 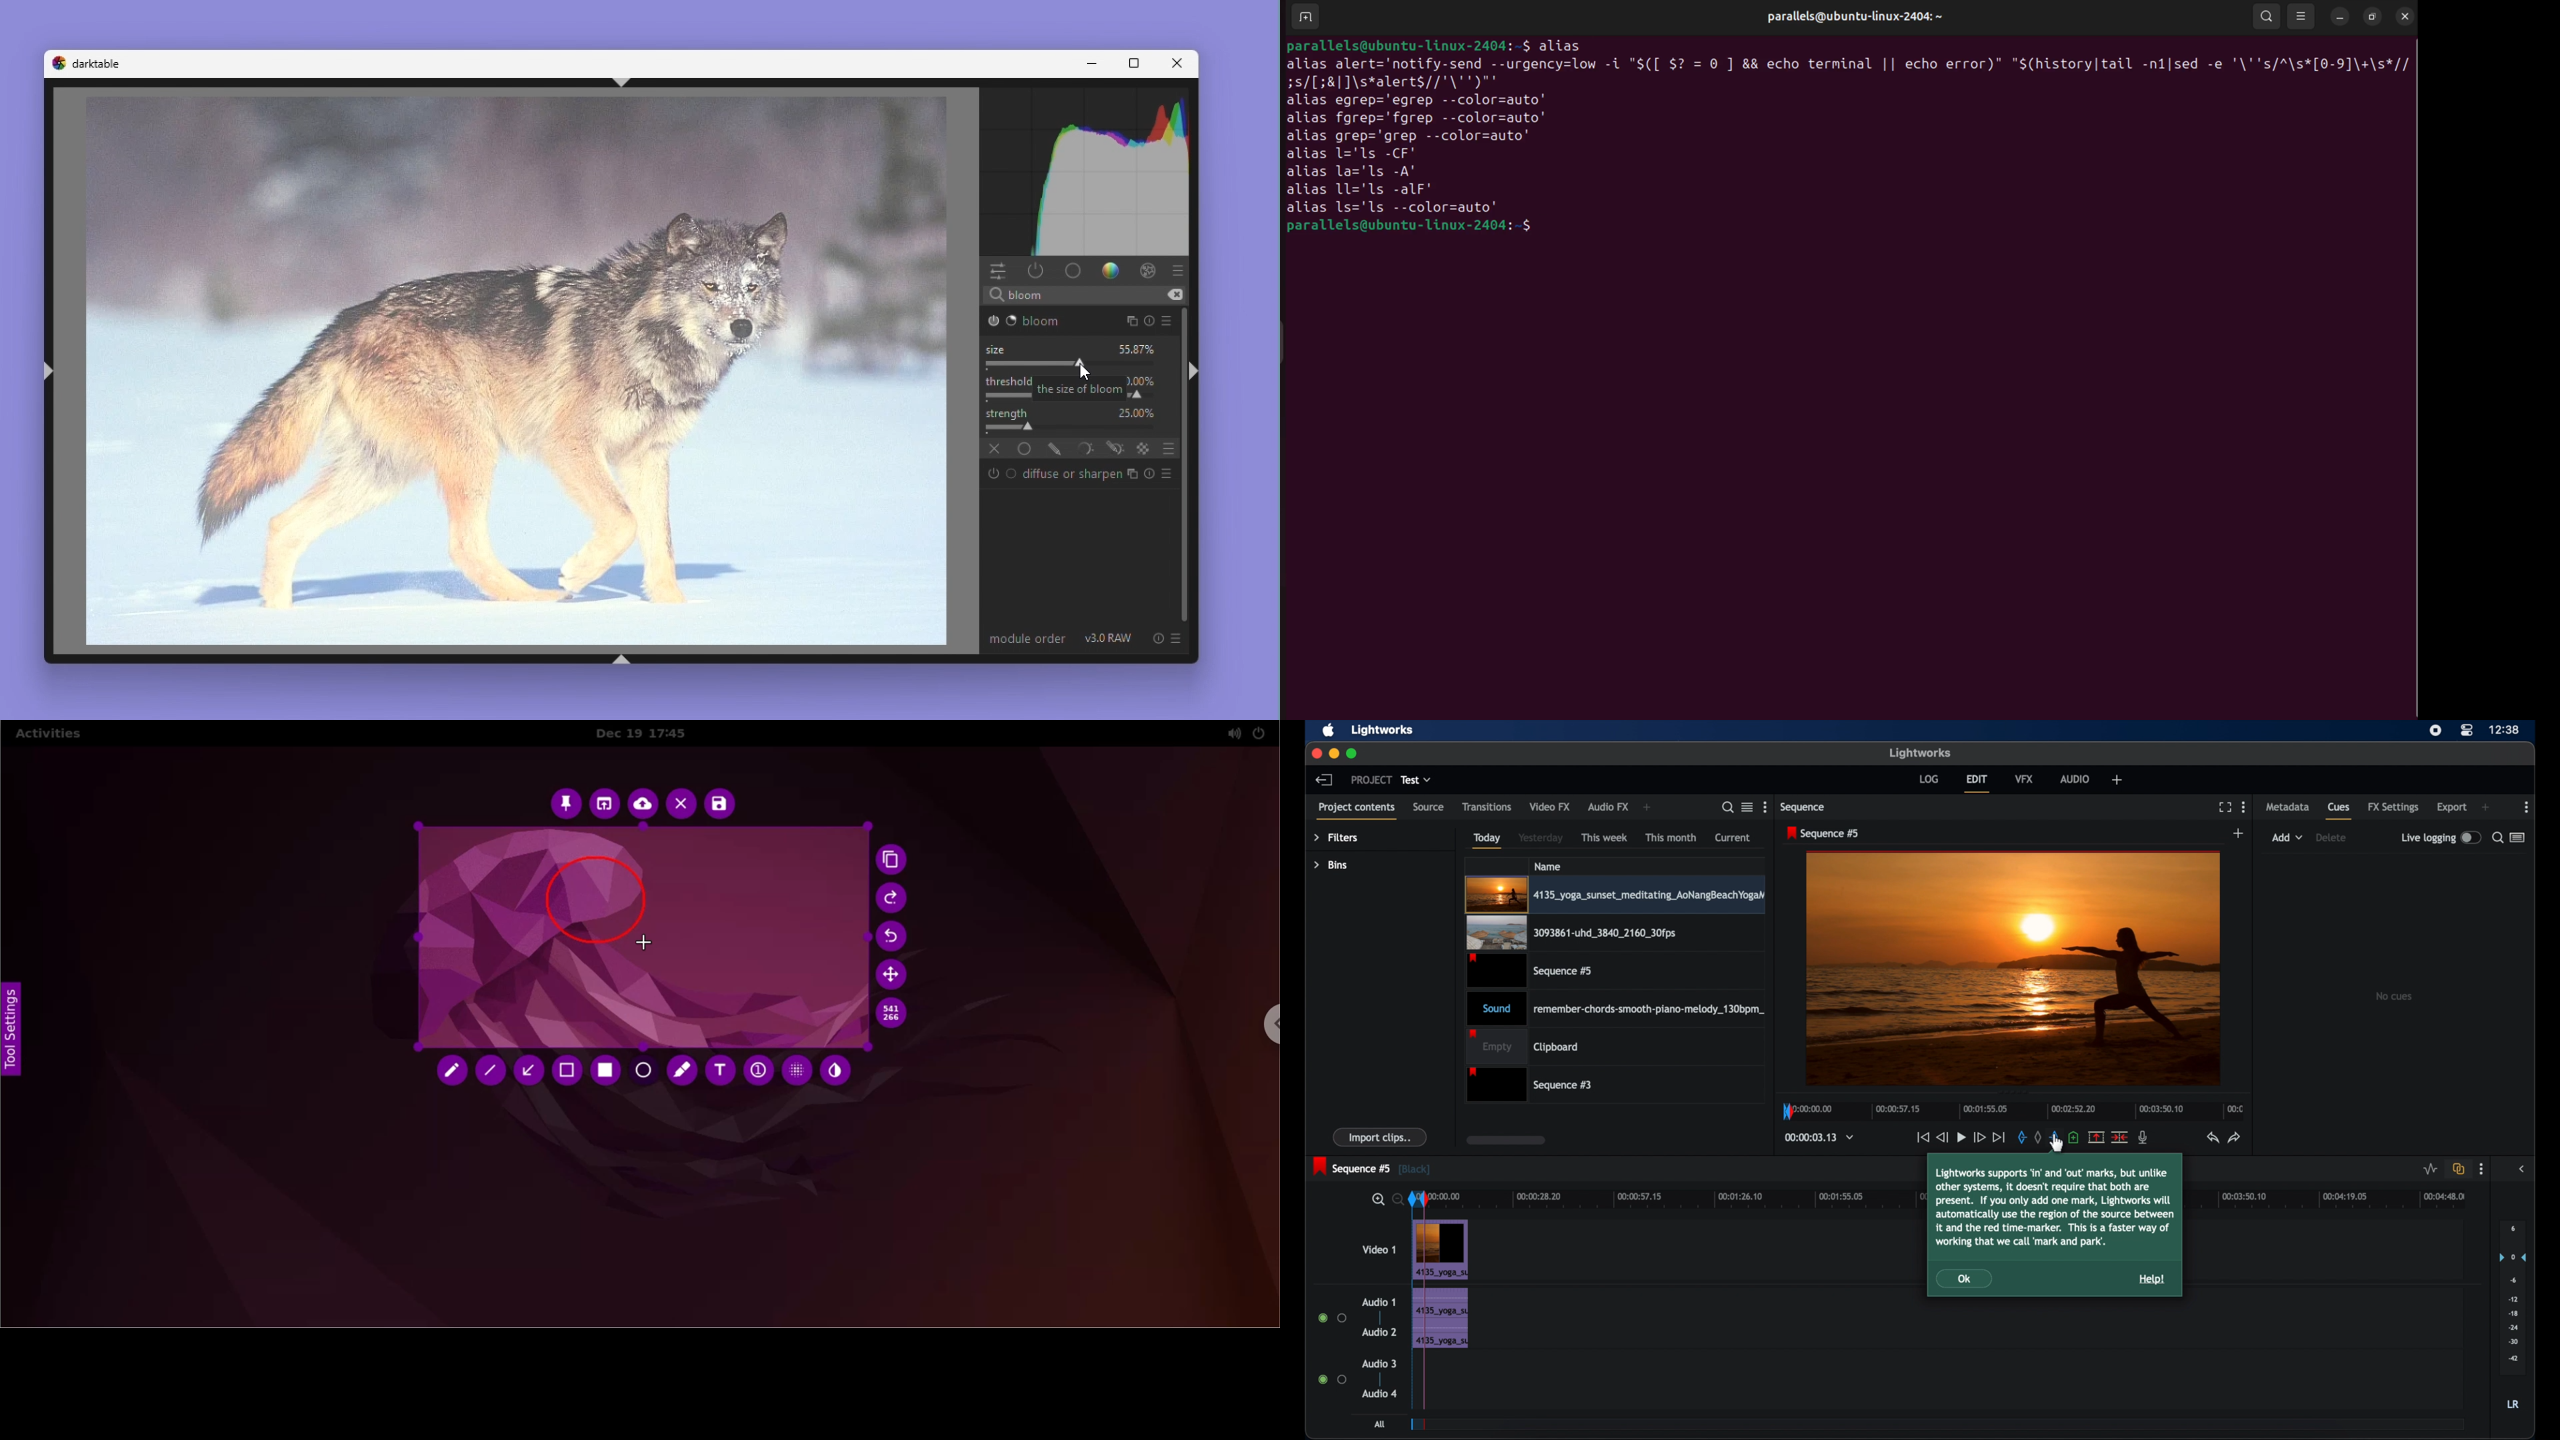 What do you see at coordinates (1331, 865) in the screenshot?
I see `bins` at bounding box center [1331, 865].